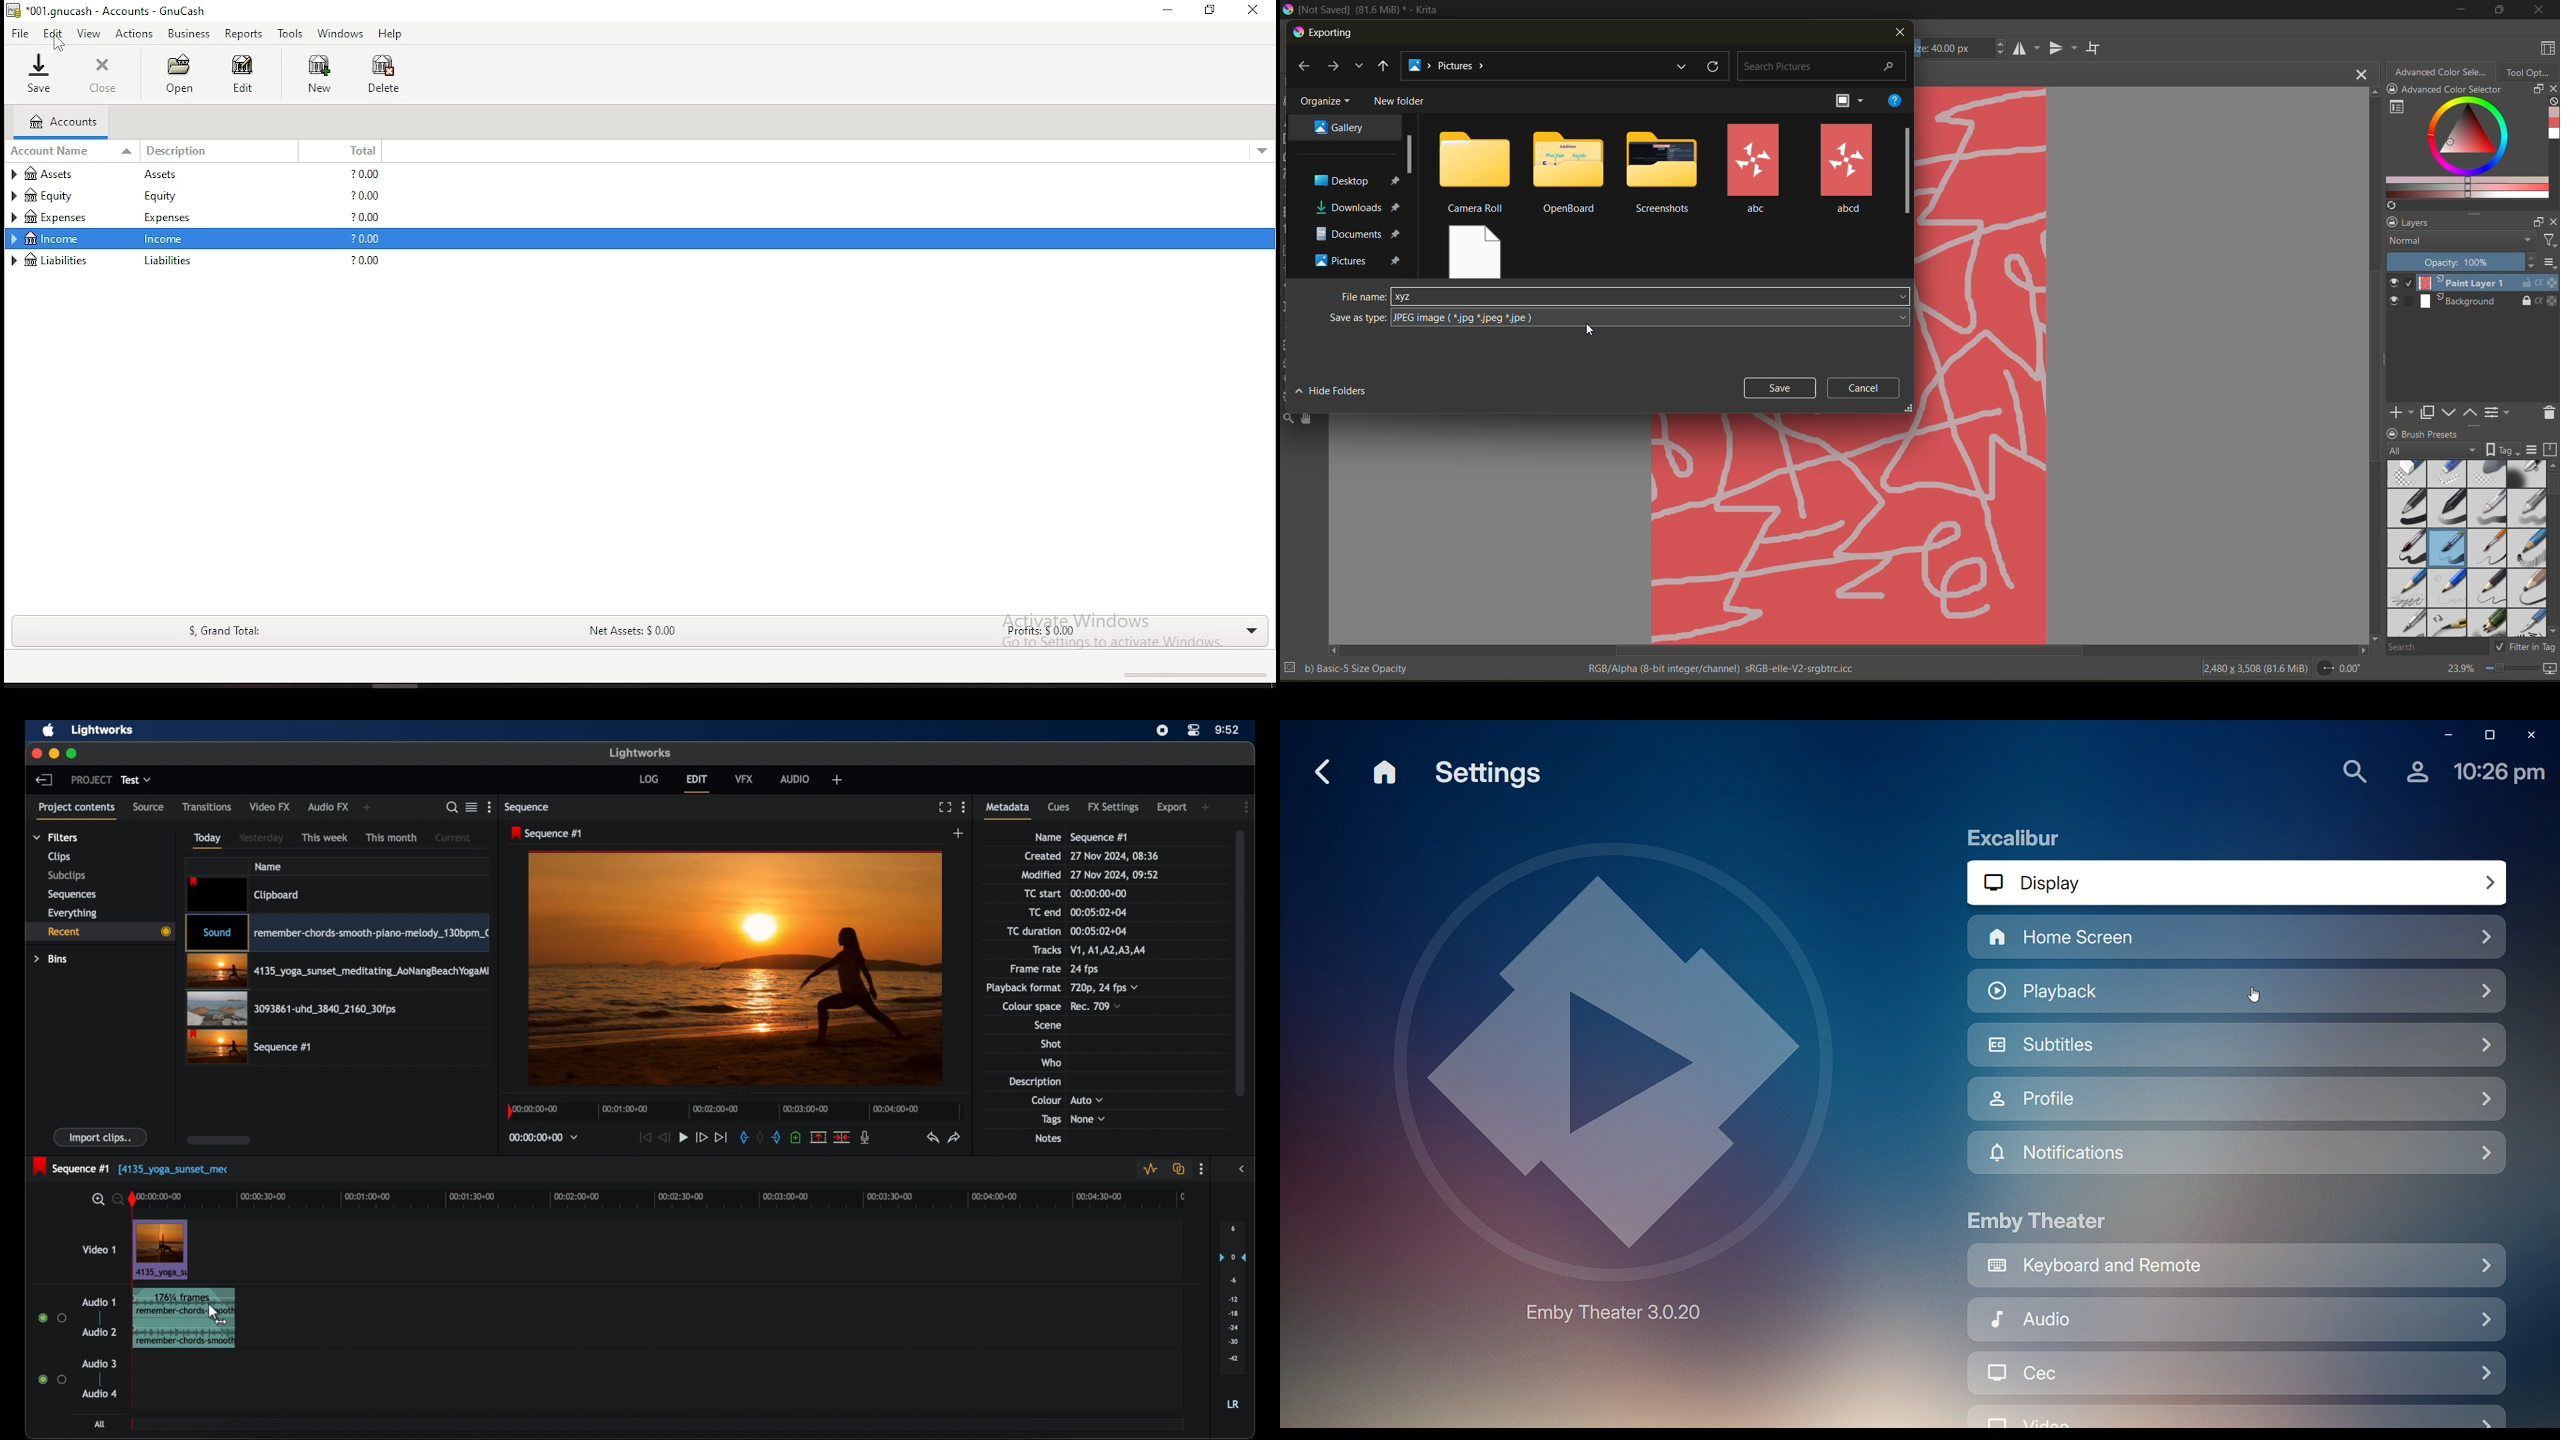 This screenshot has width=2576, height=1456. What do you see at coordinates (77, 811) in the screenshot?
I see `project contents` at bounding box center [77, 811].